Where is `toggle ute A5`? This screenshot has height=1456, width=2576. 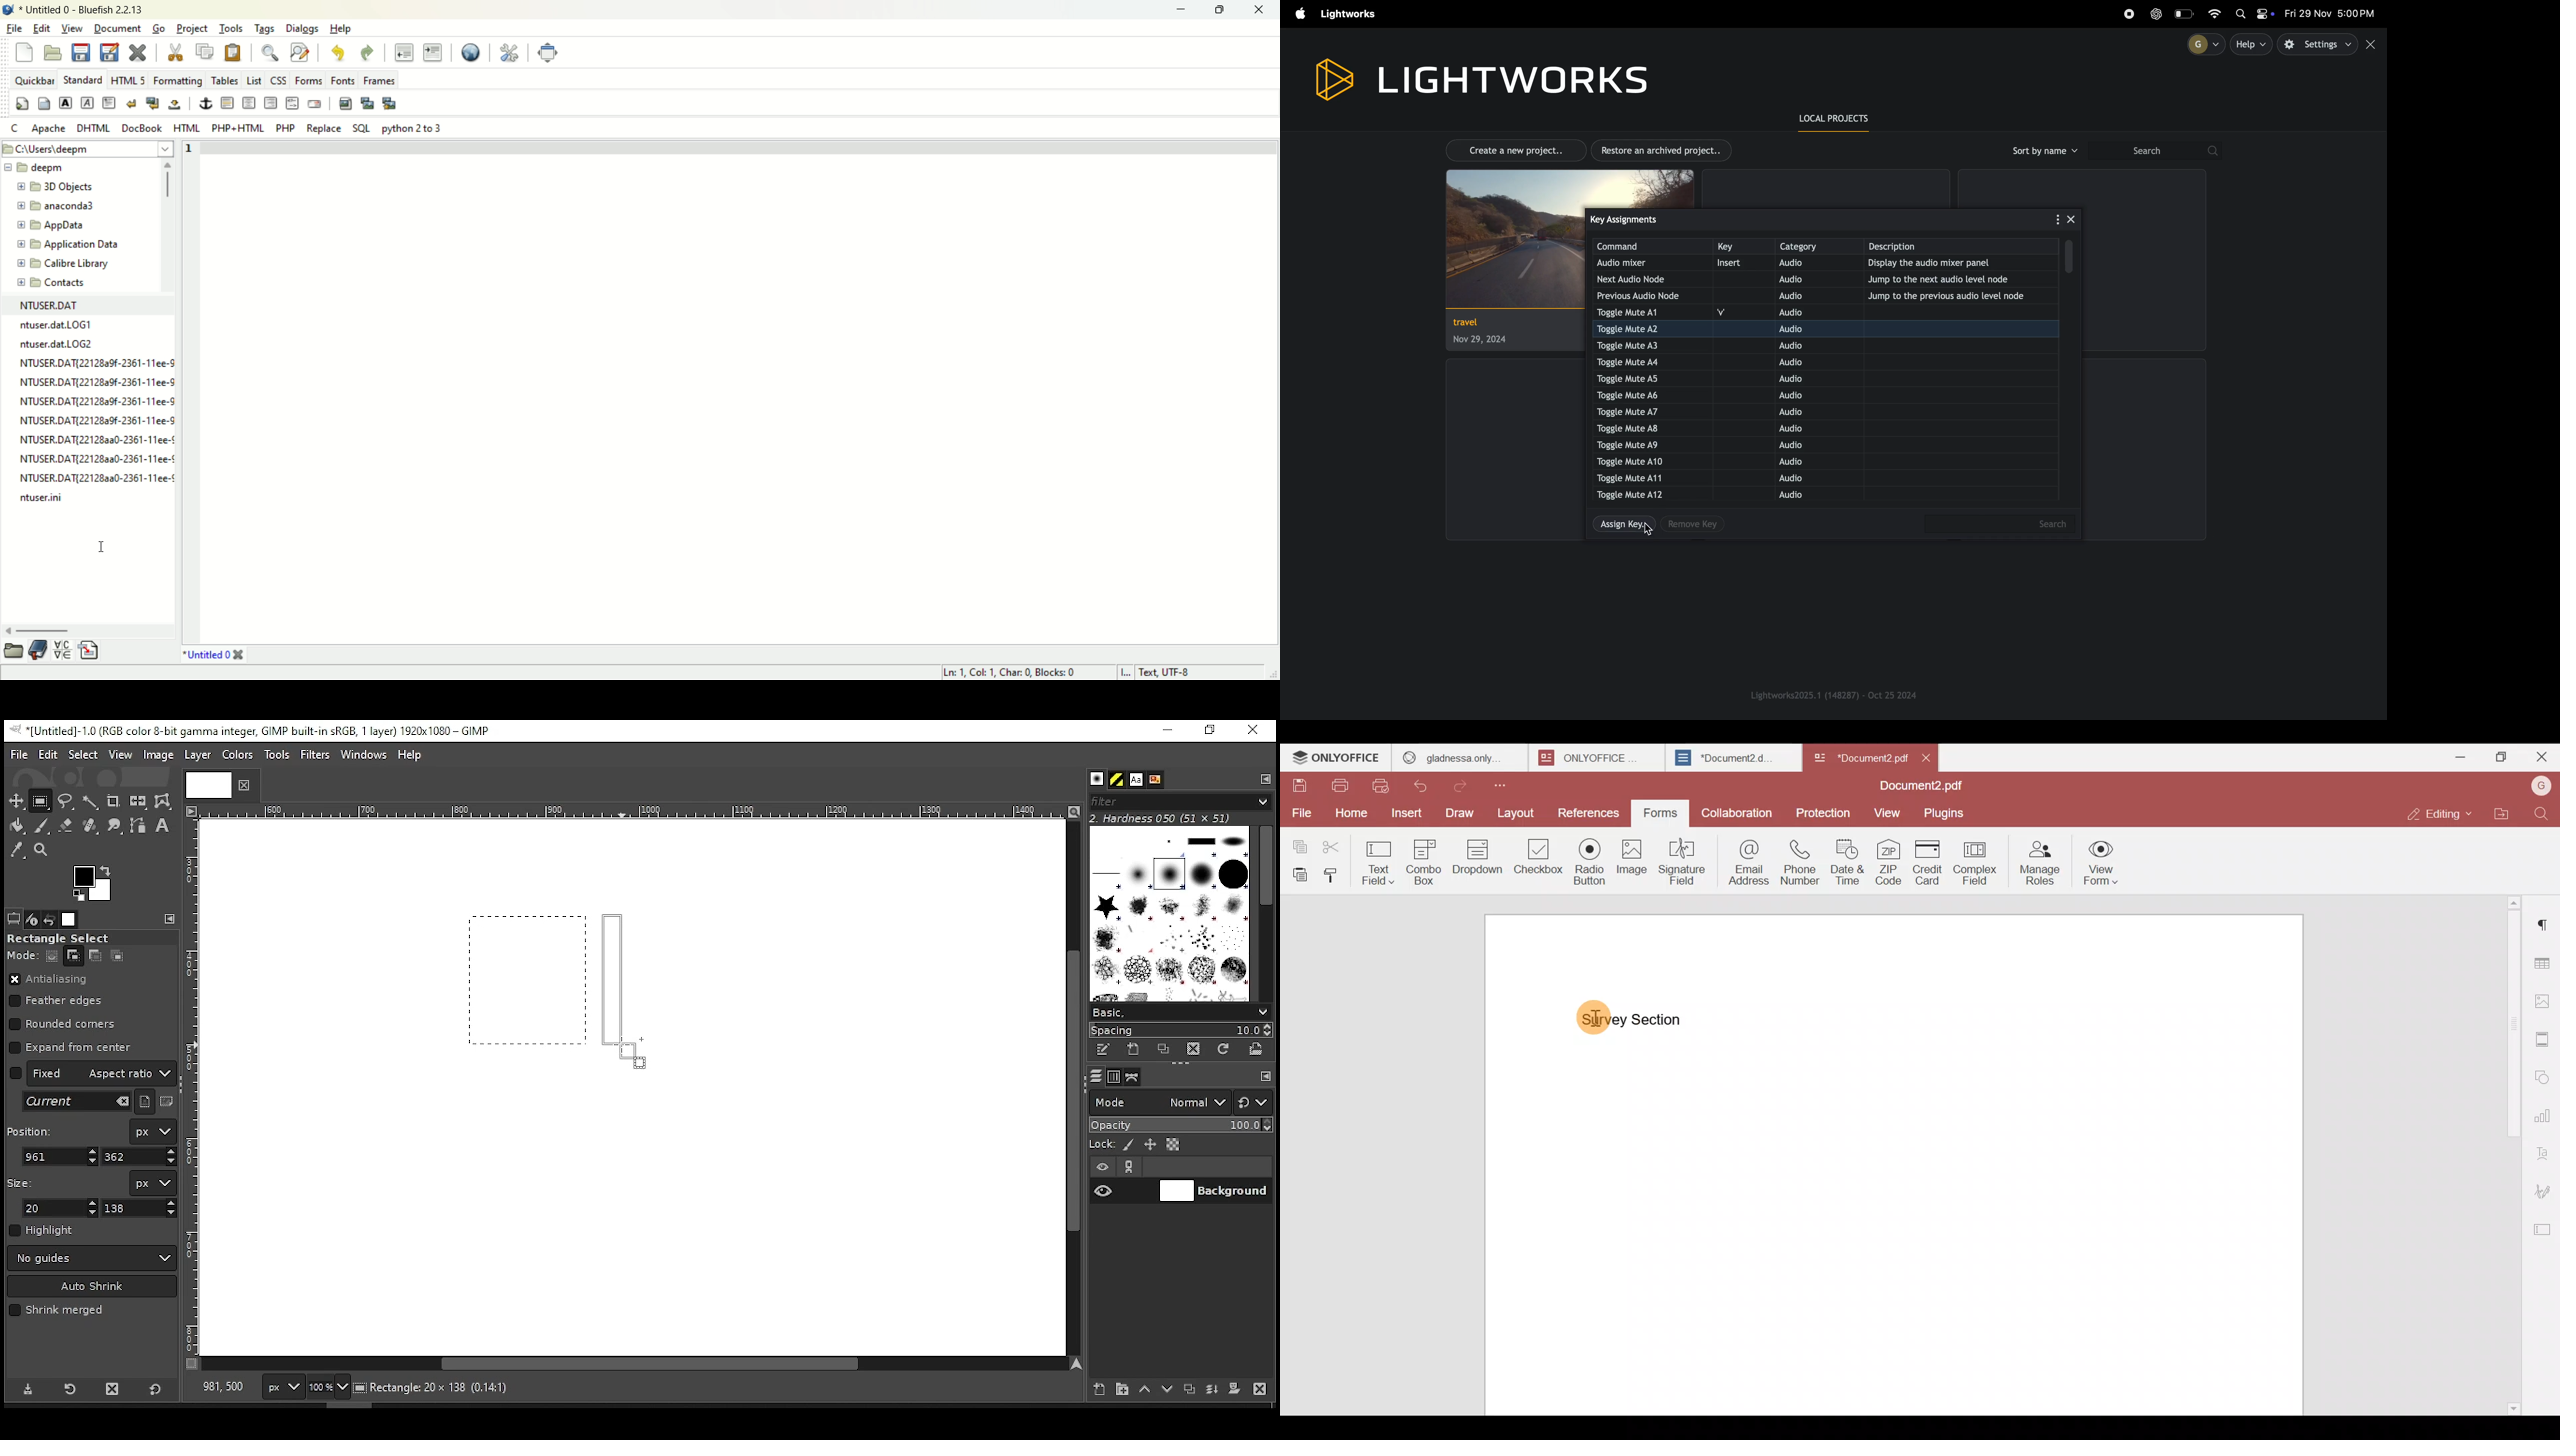
toggle ute A5 is located at coordinates (1635, 378).